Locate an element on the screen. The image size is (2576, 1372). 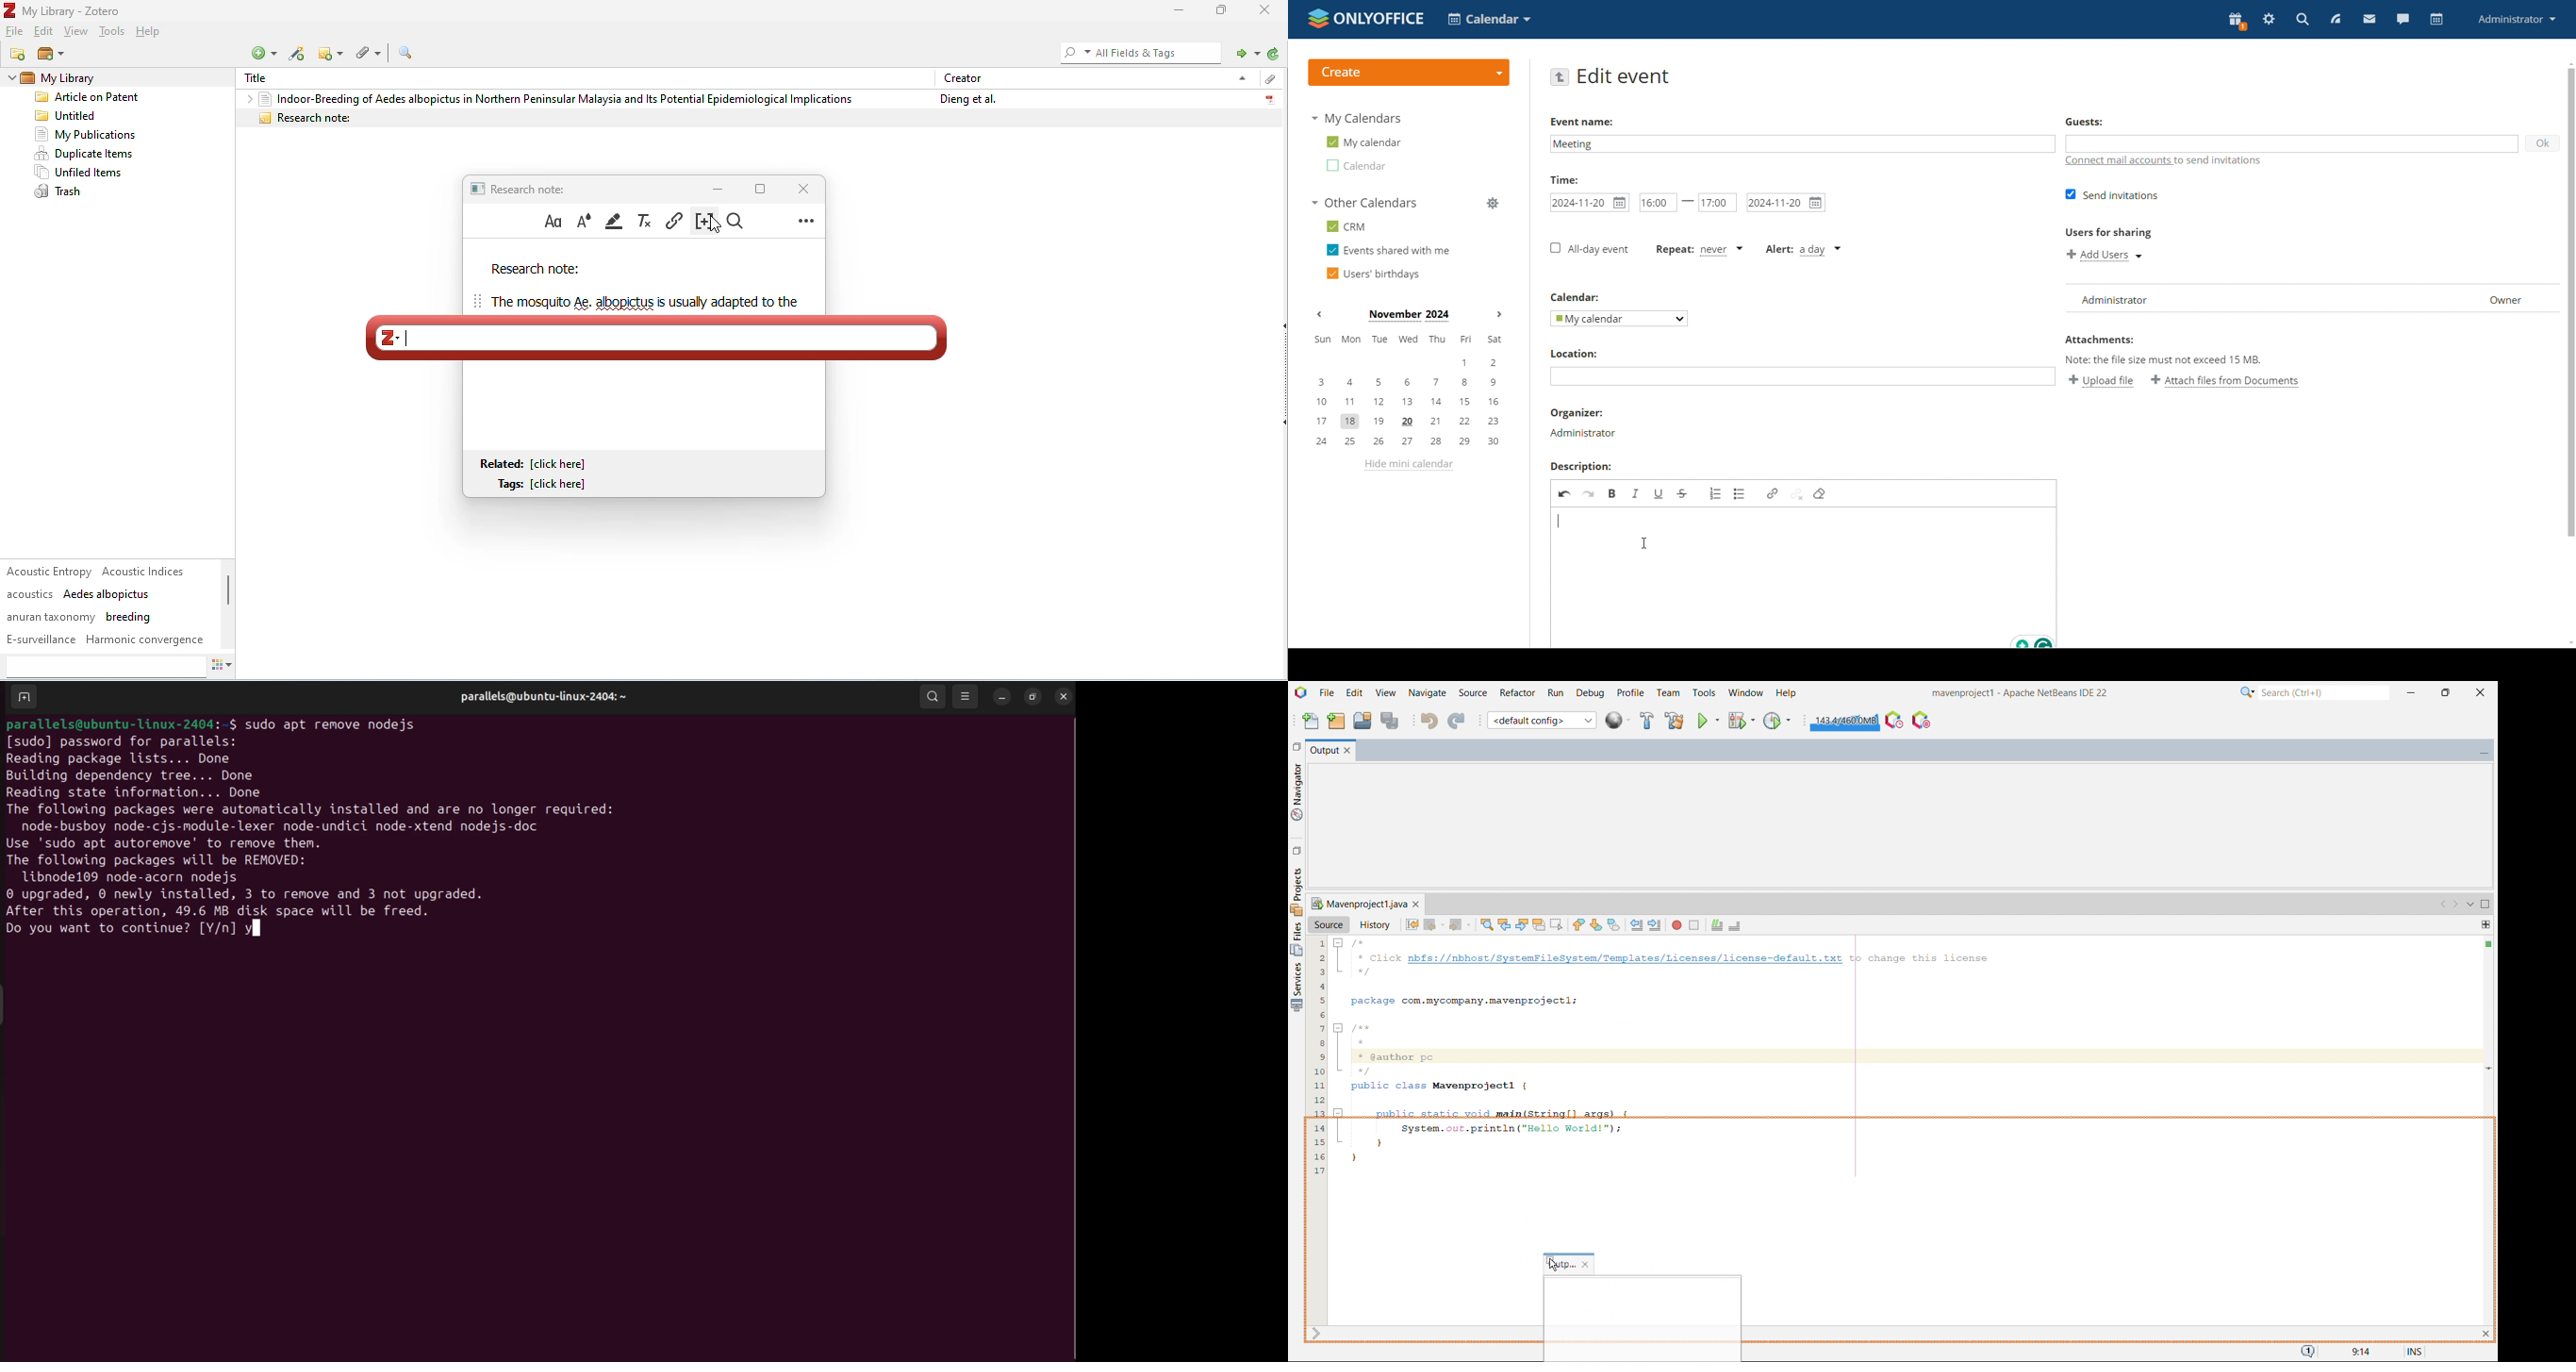
close is located at coordinates (1587, 1264).